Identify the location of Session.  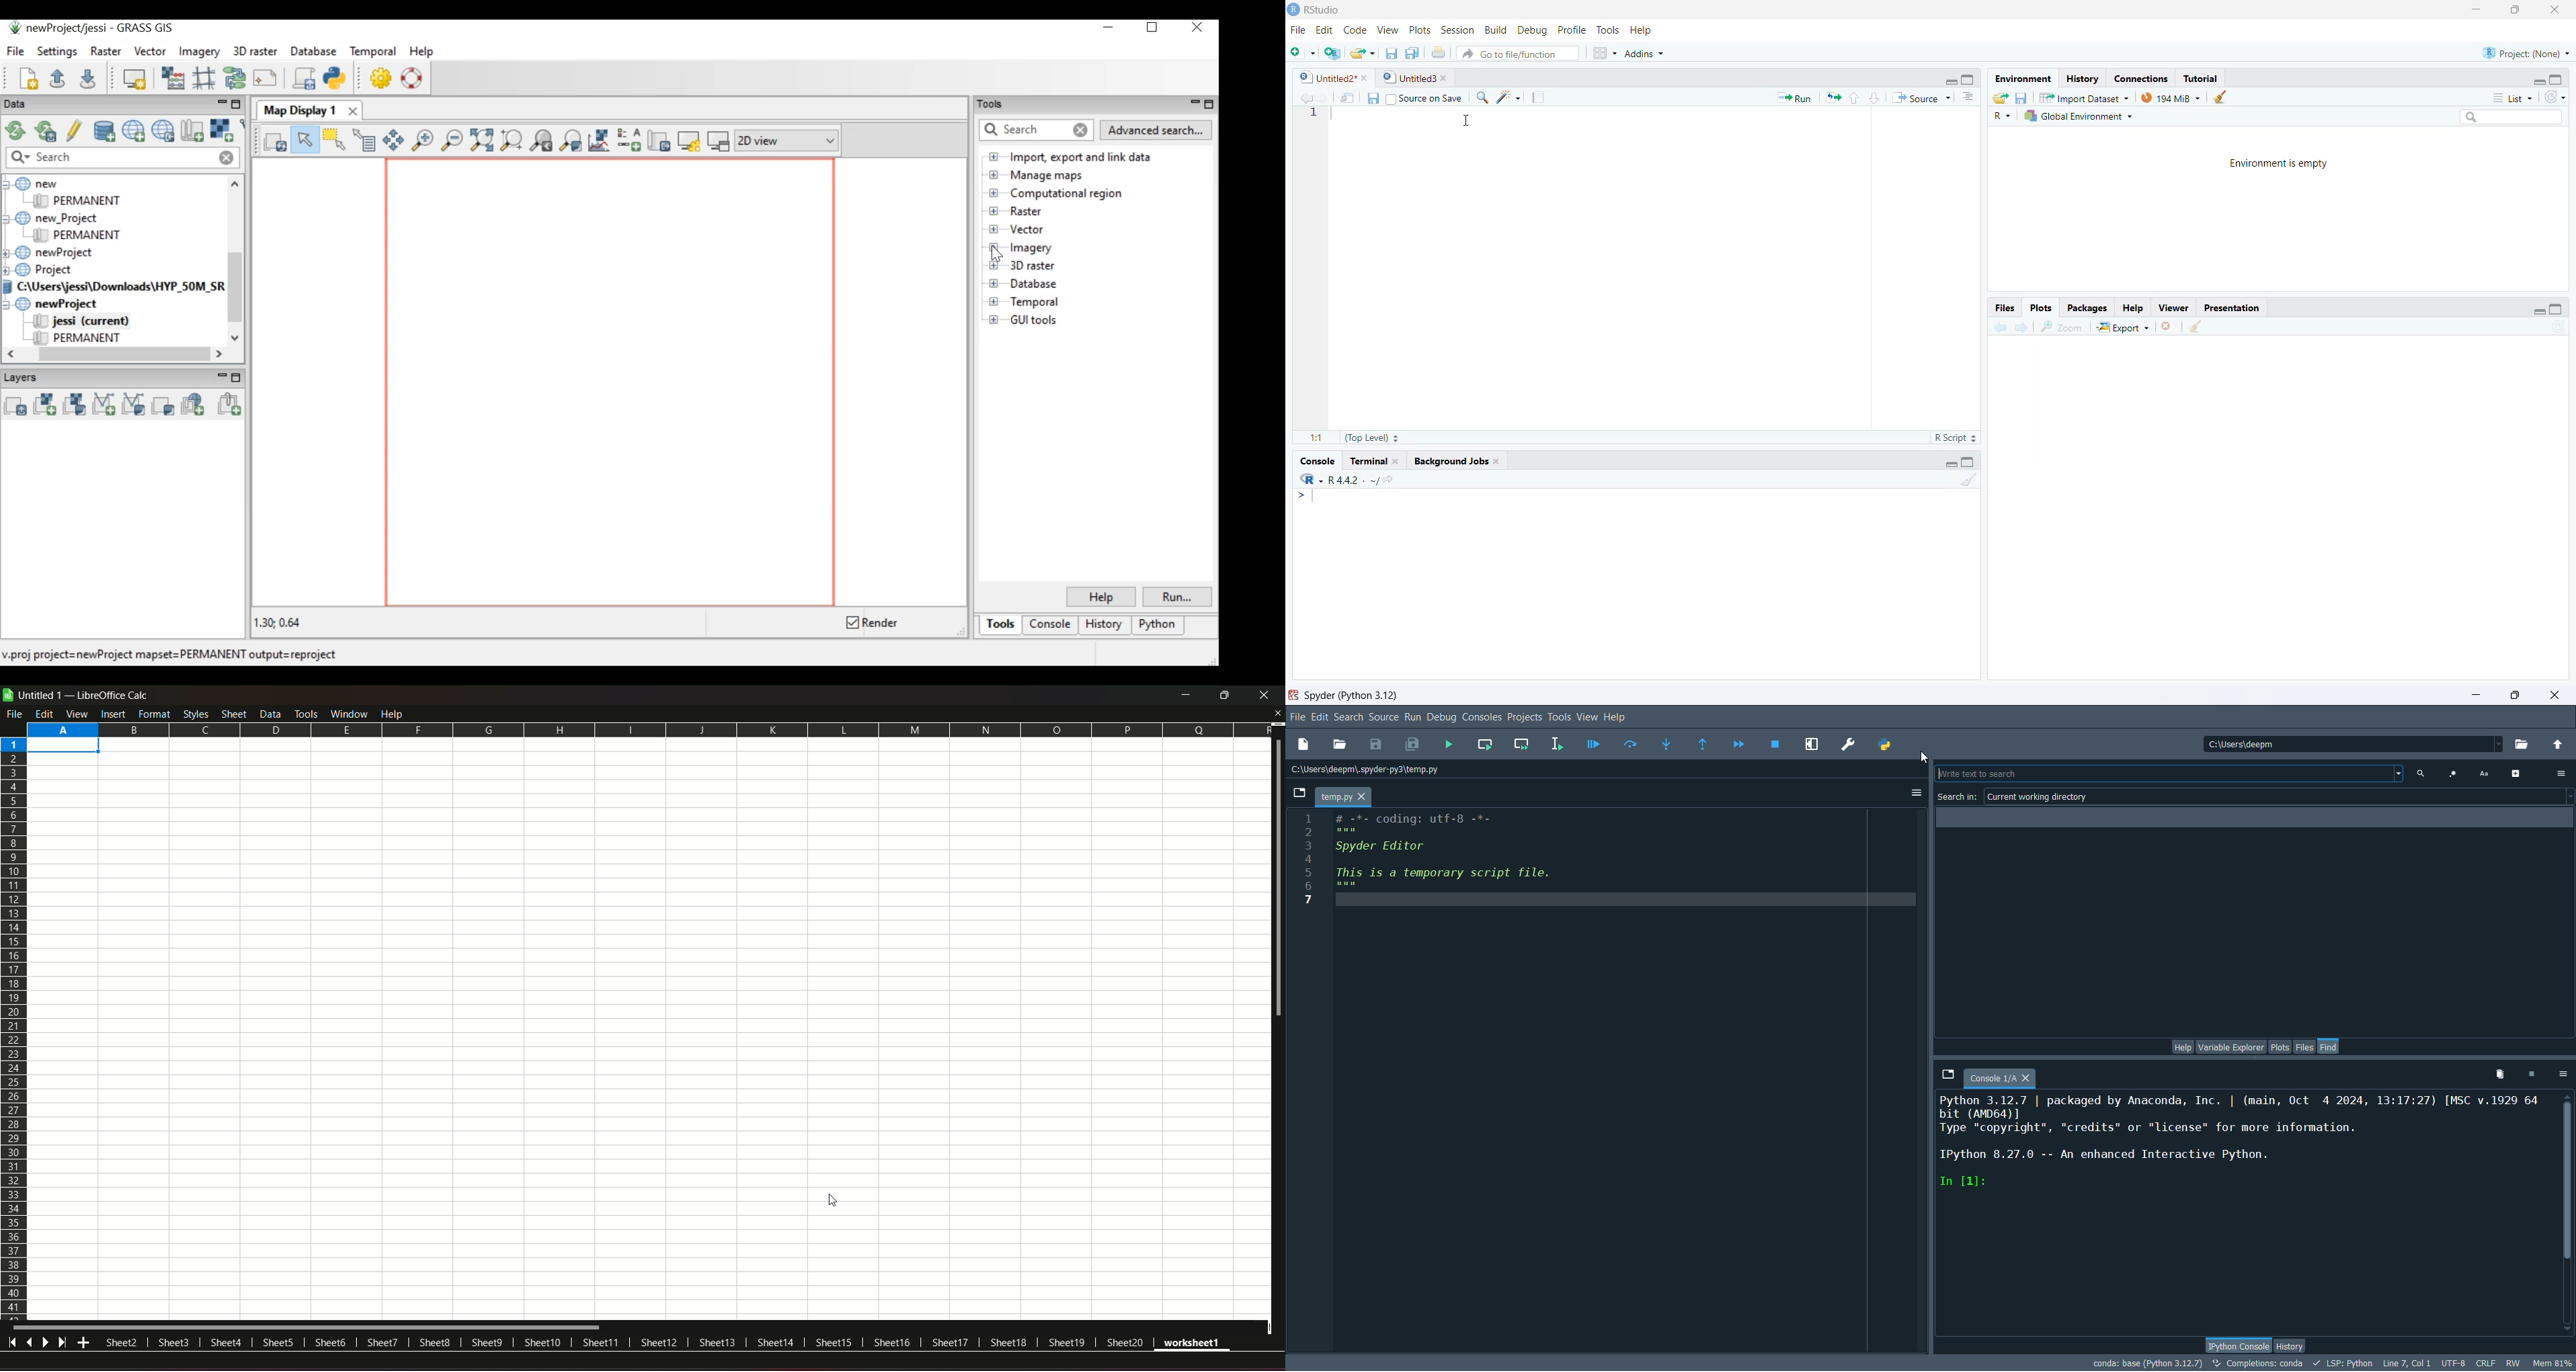
(1457, 30).